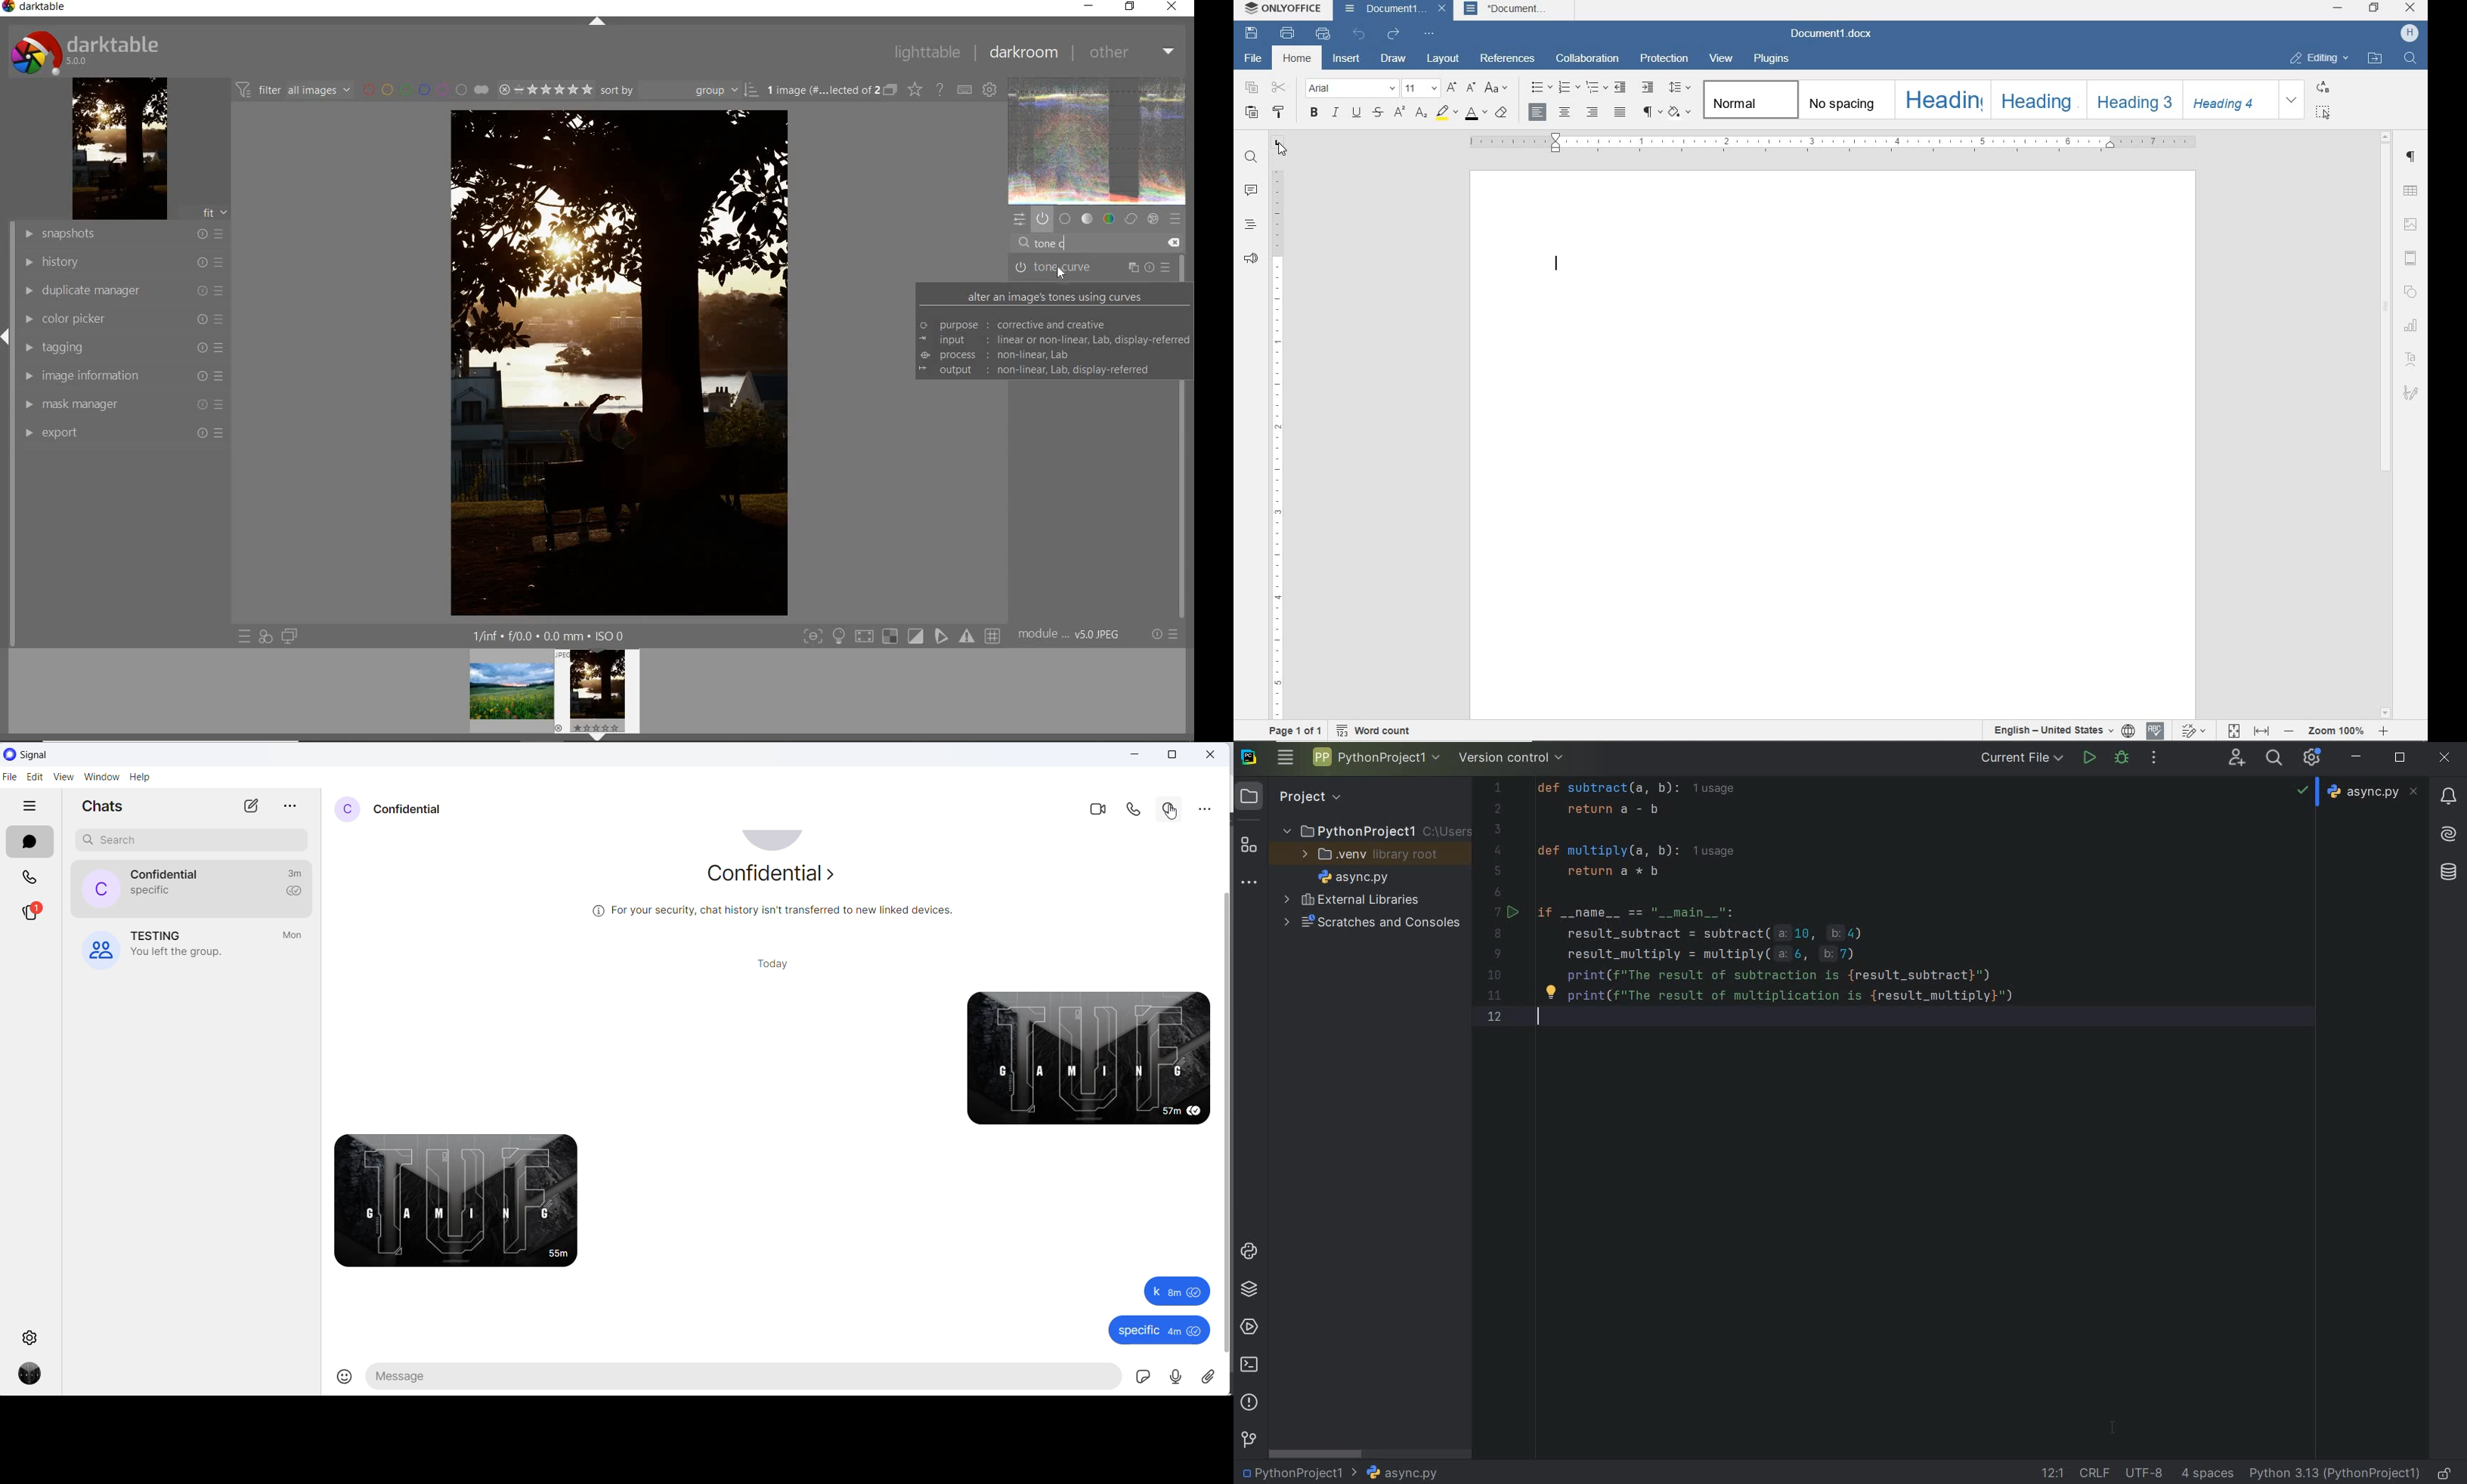 The image size is (2492, 1484). I want to click on cursor, so click(1035, 244).